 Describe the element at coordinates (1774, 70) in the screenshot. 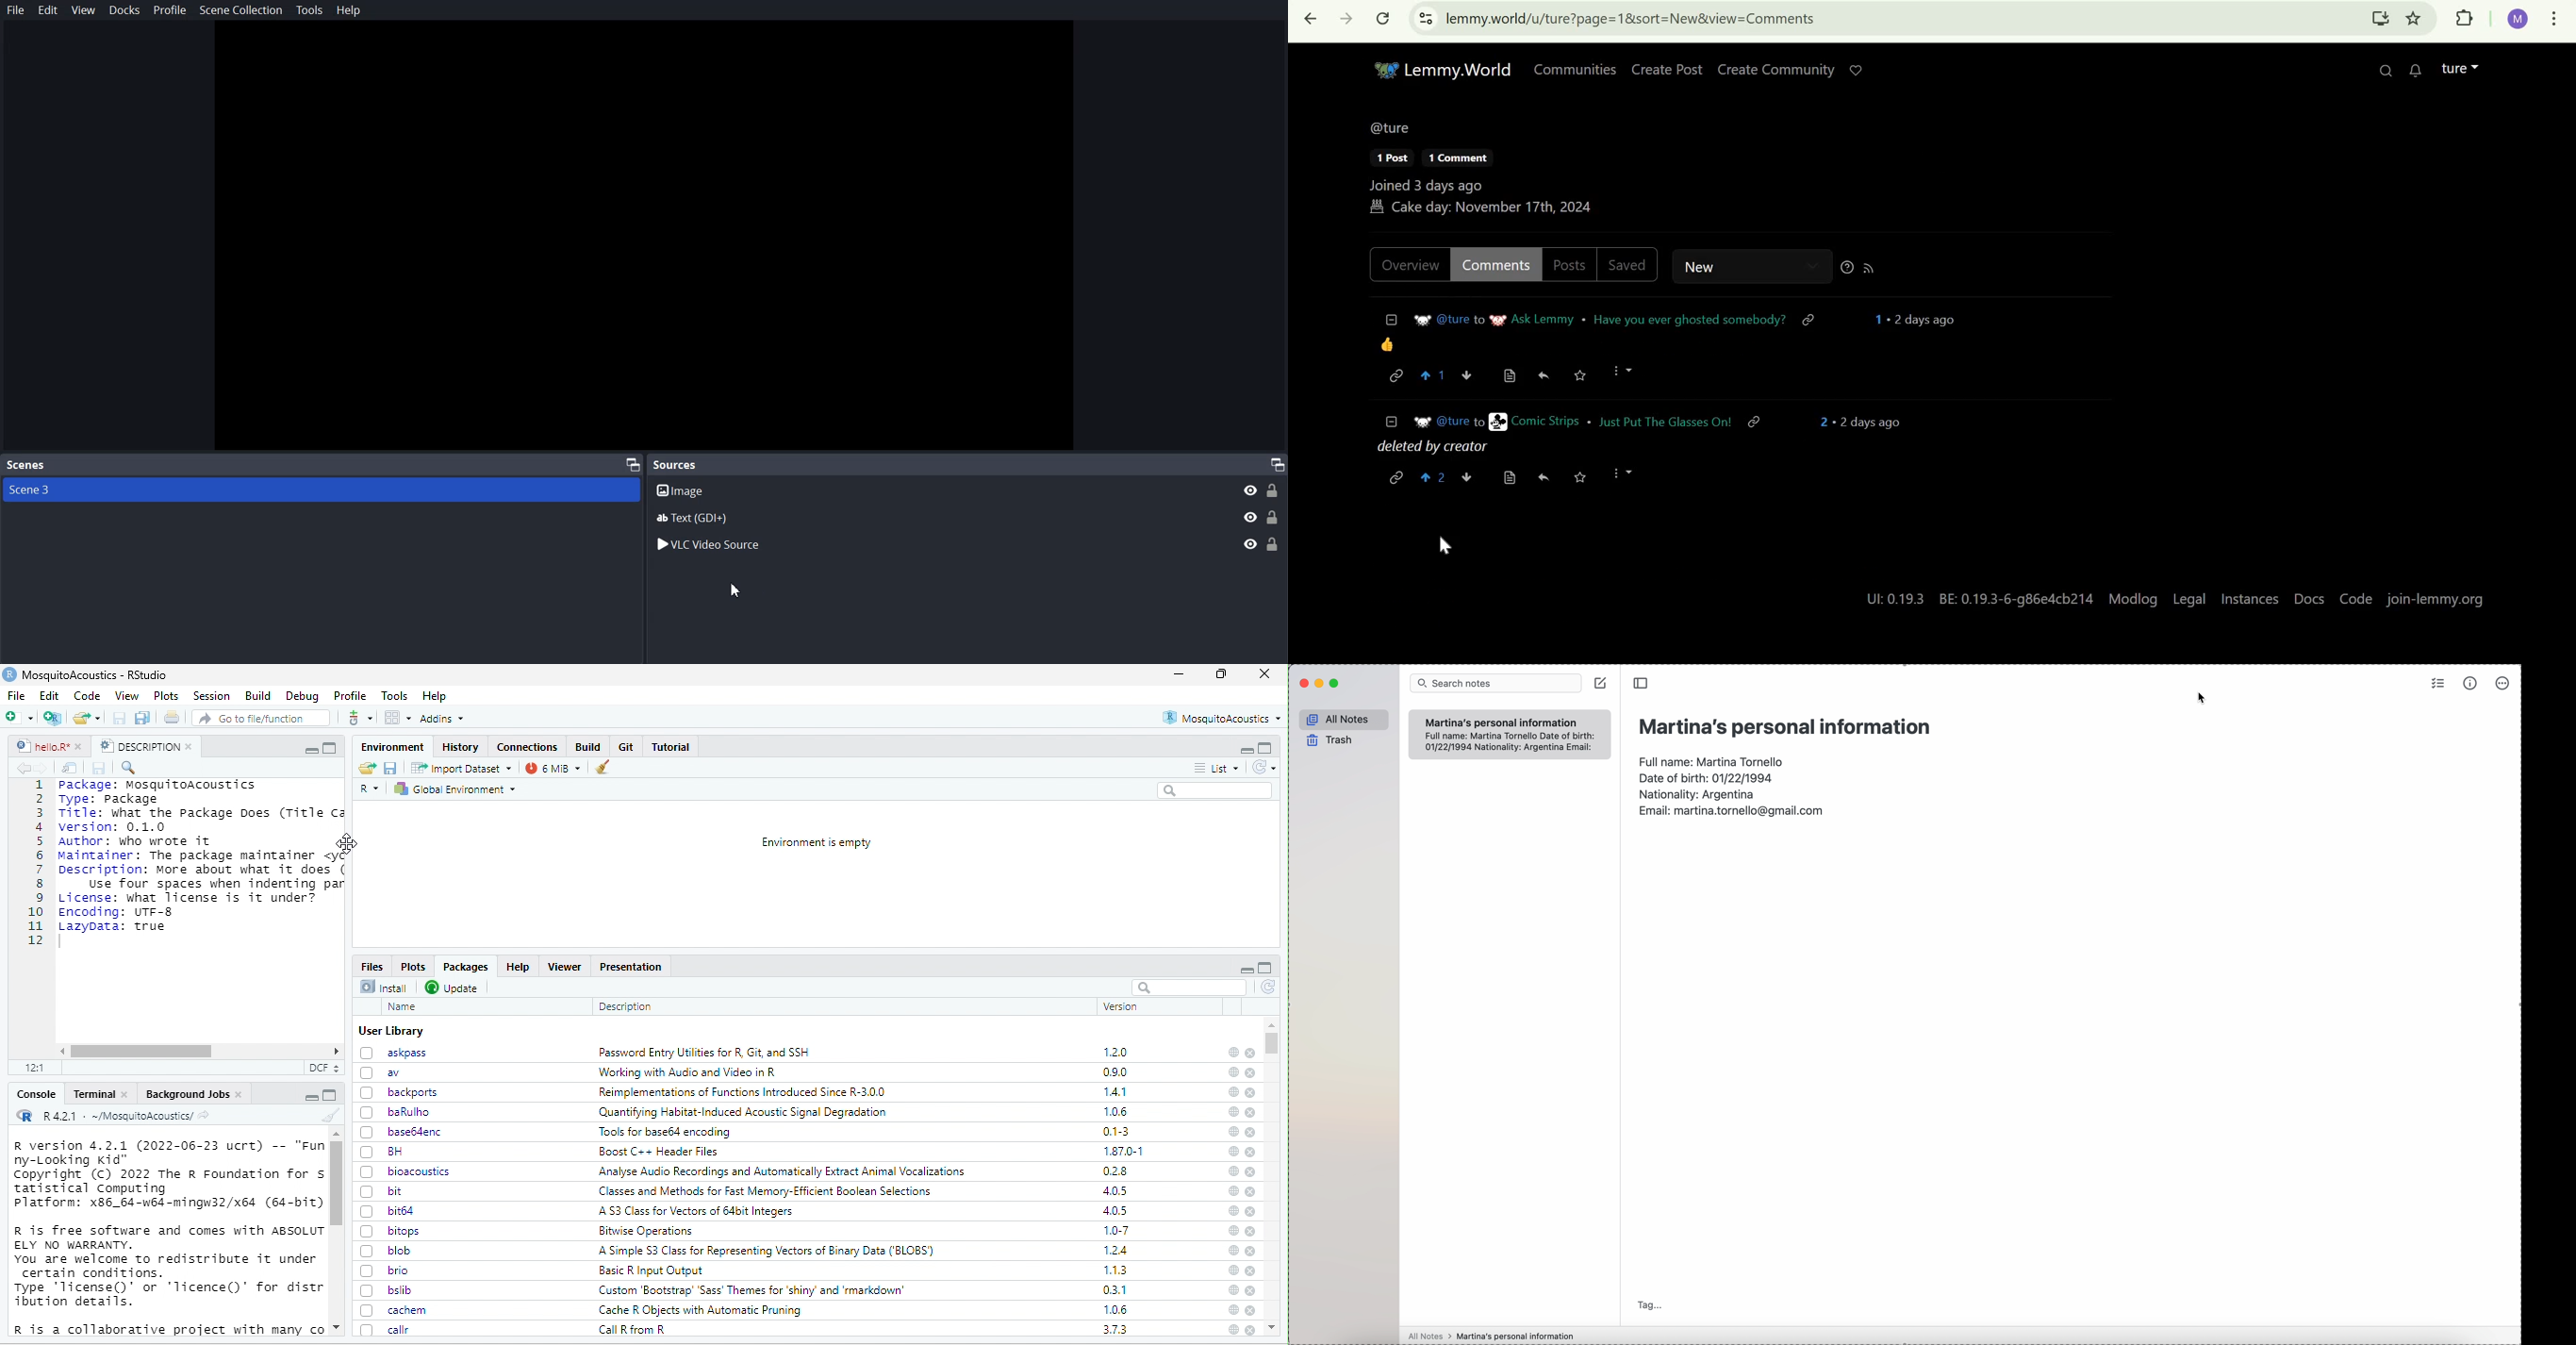

I see `create community` at that location.